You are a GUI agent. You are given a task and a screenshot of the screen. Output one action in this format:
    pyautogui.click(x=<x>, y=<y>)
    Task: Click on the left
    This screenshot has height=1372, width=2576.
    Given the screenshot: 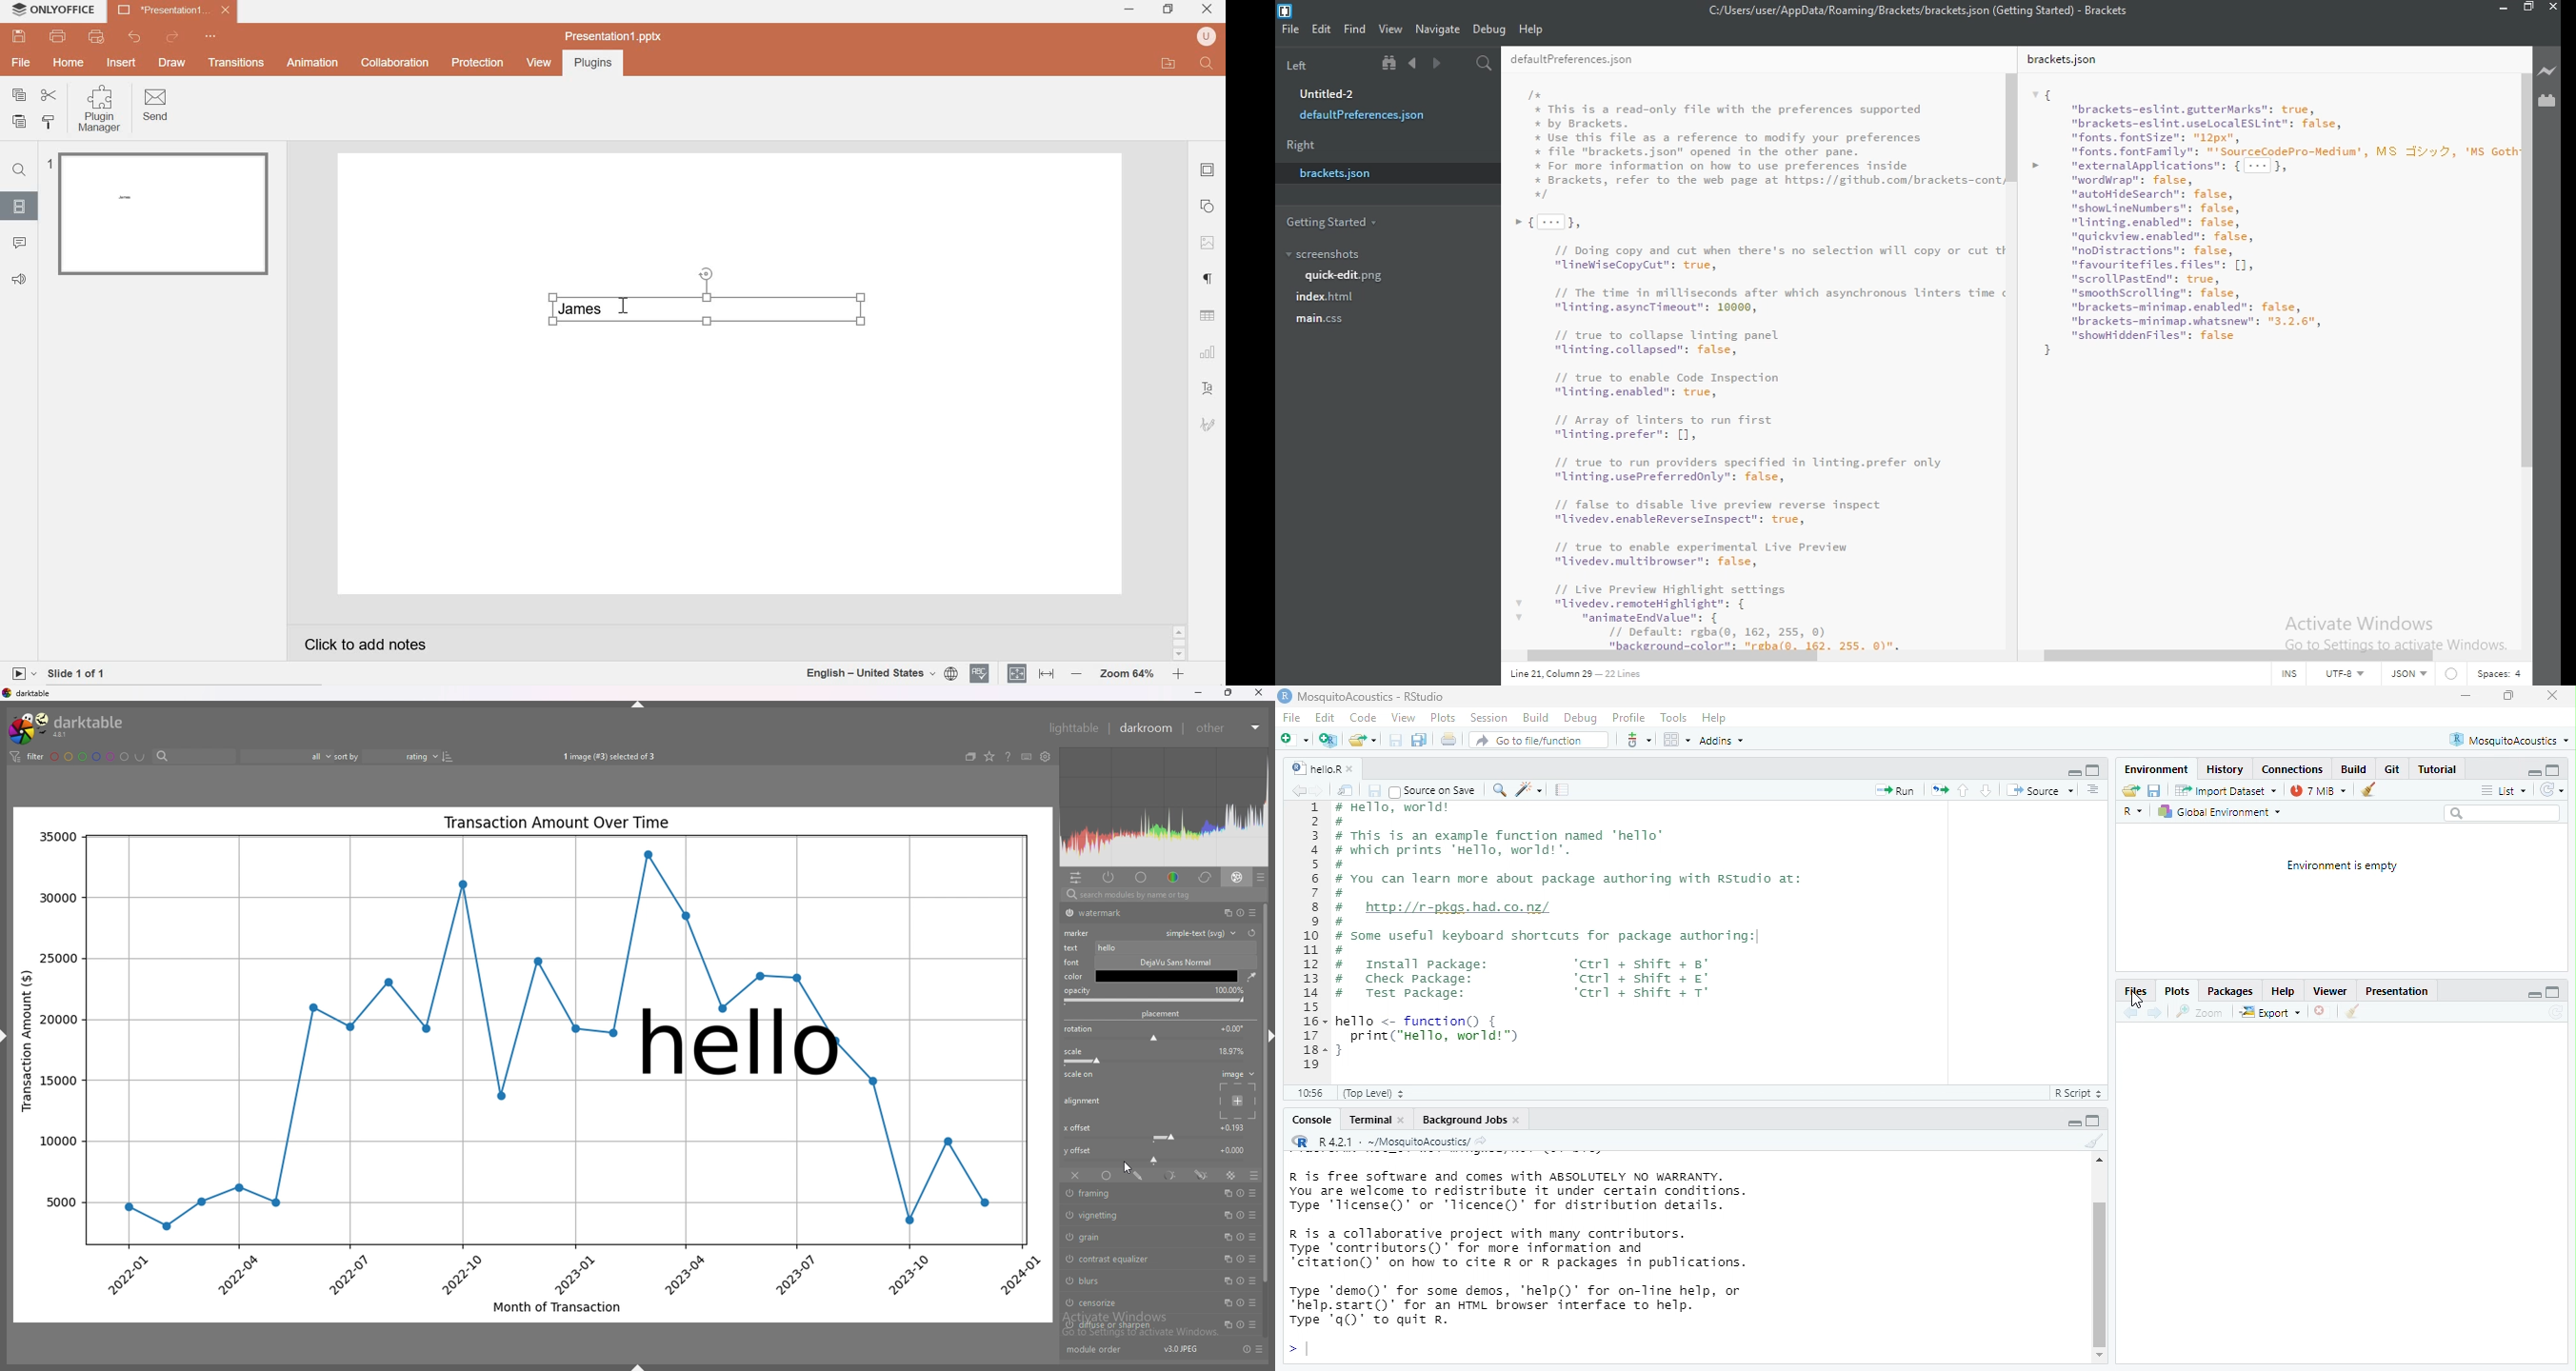 What is the action you would take?
    pyautogui.click(x=1300, y=62)
    